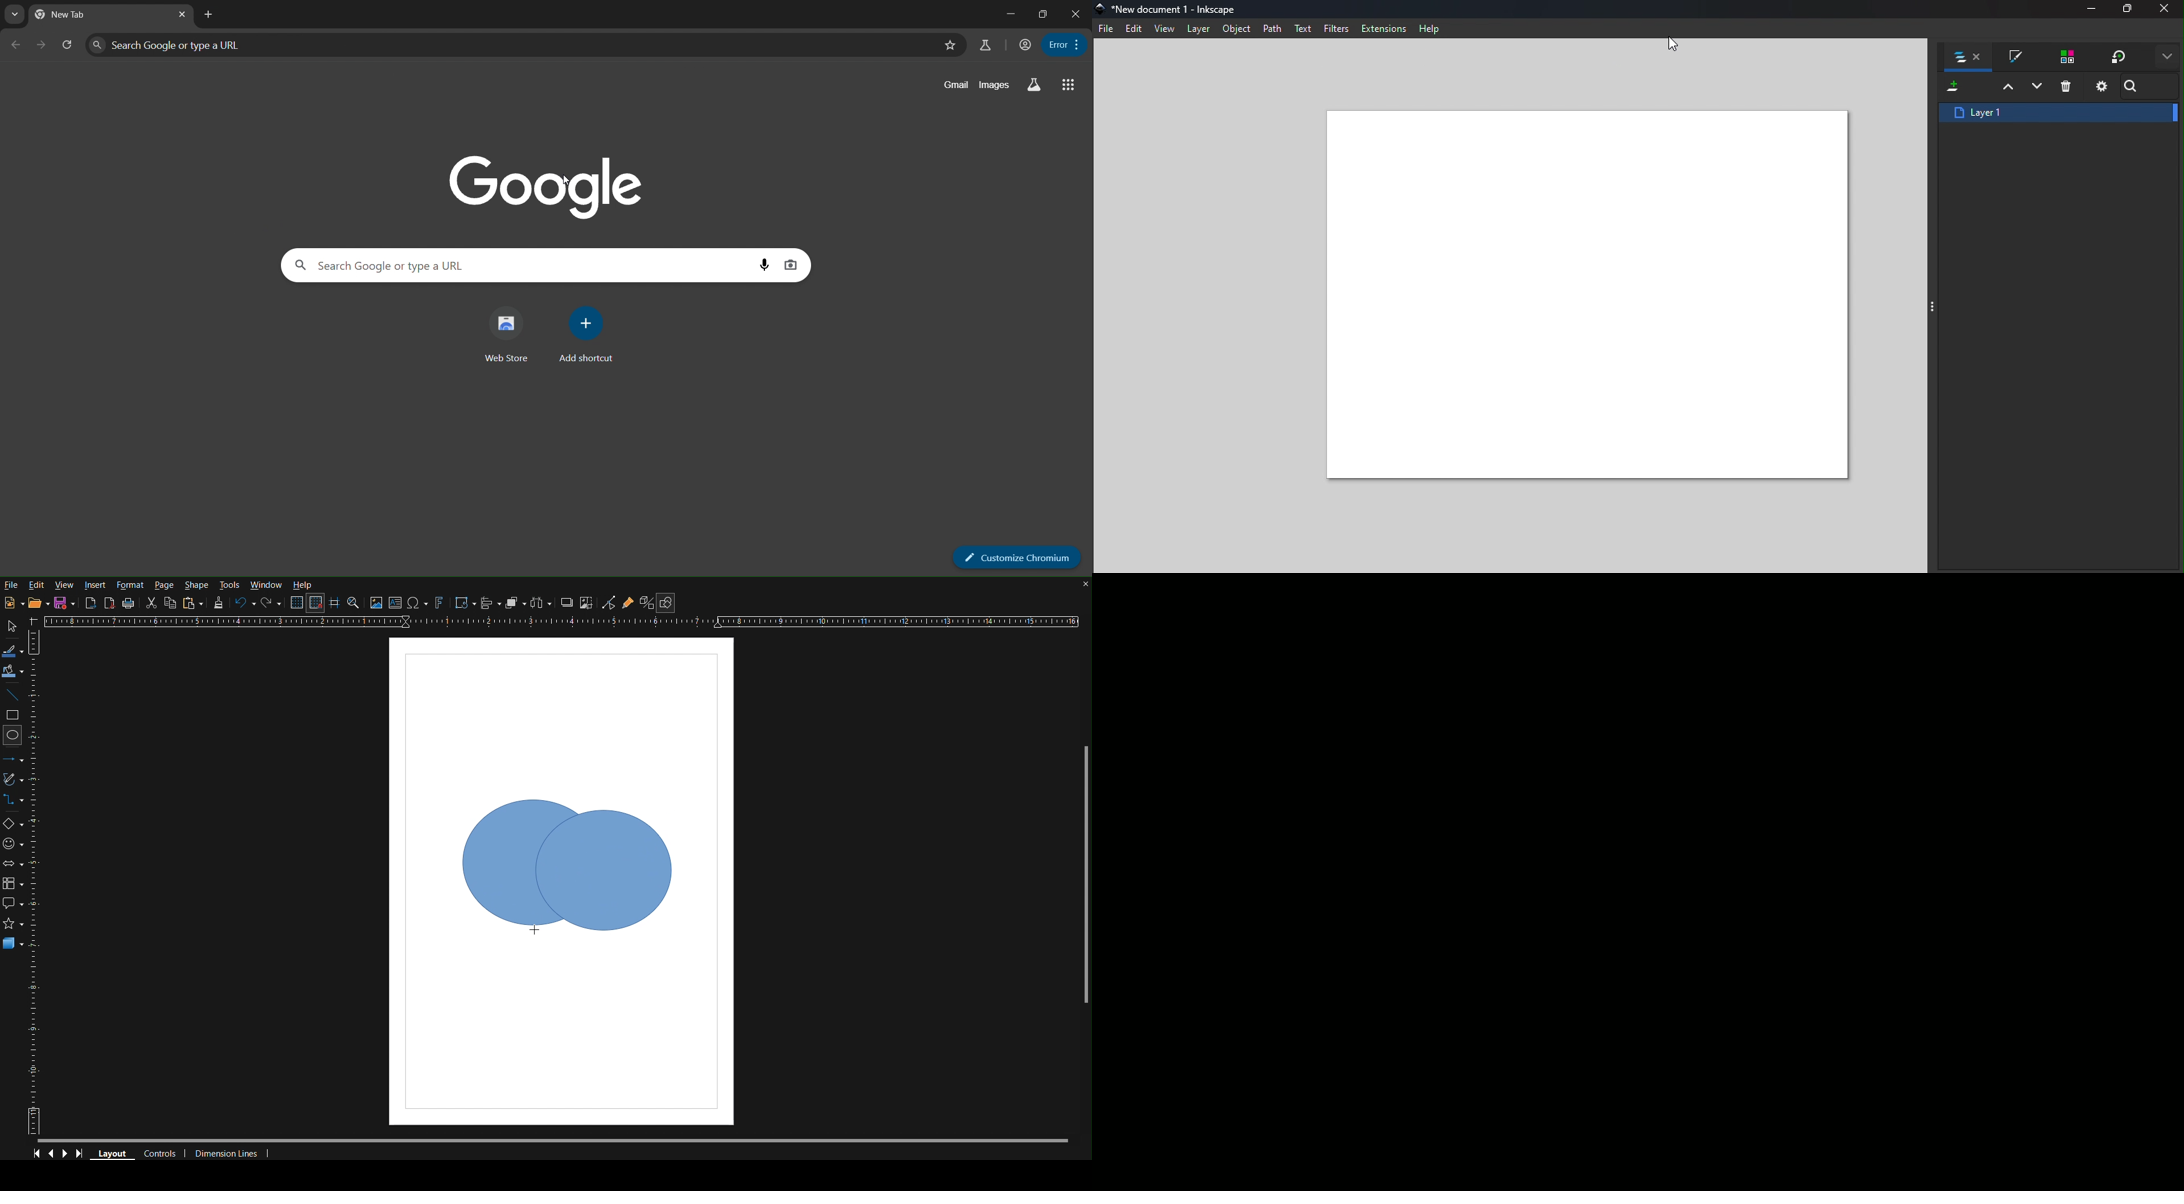 This screenshot has width=2184, height=1204. Describe the element at coordinates (628, 604) in the screenshot. I see `Gluepoint Function` at that location.